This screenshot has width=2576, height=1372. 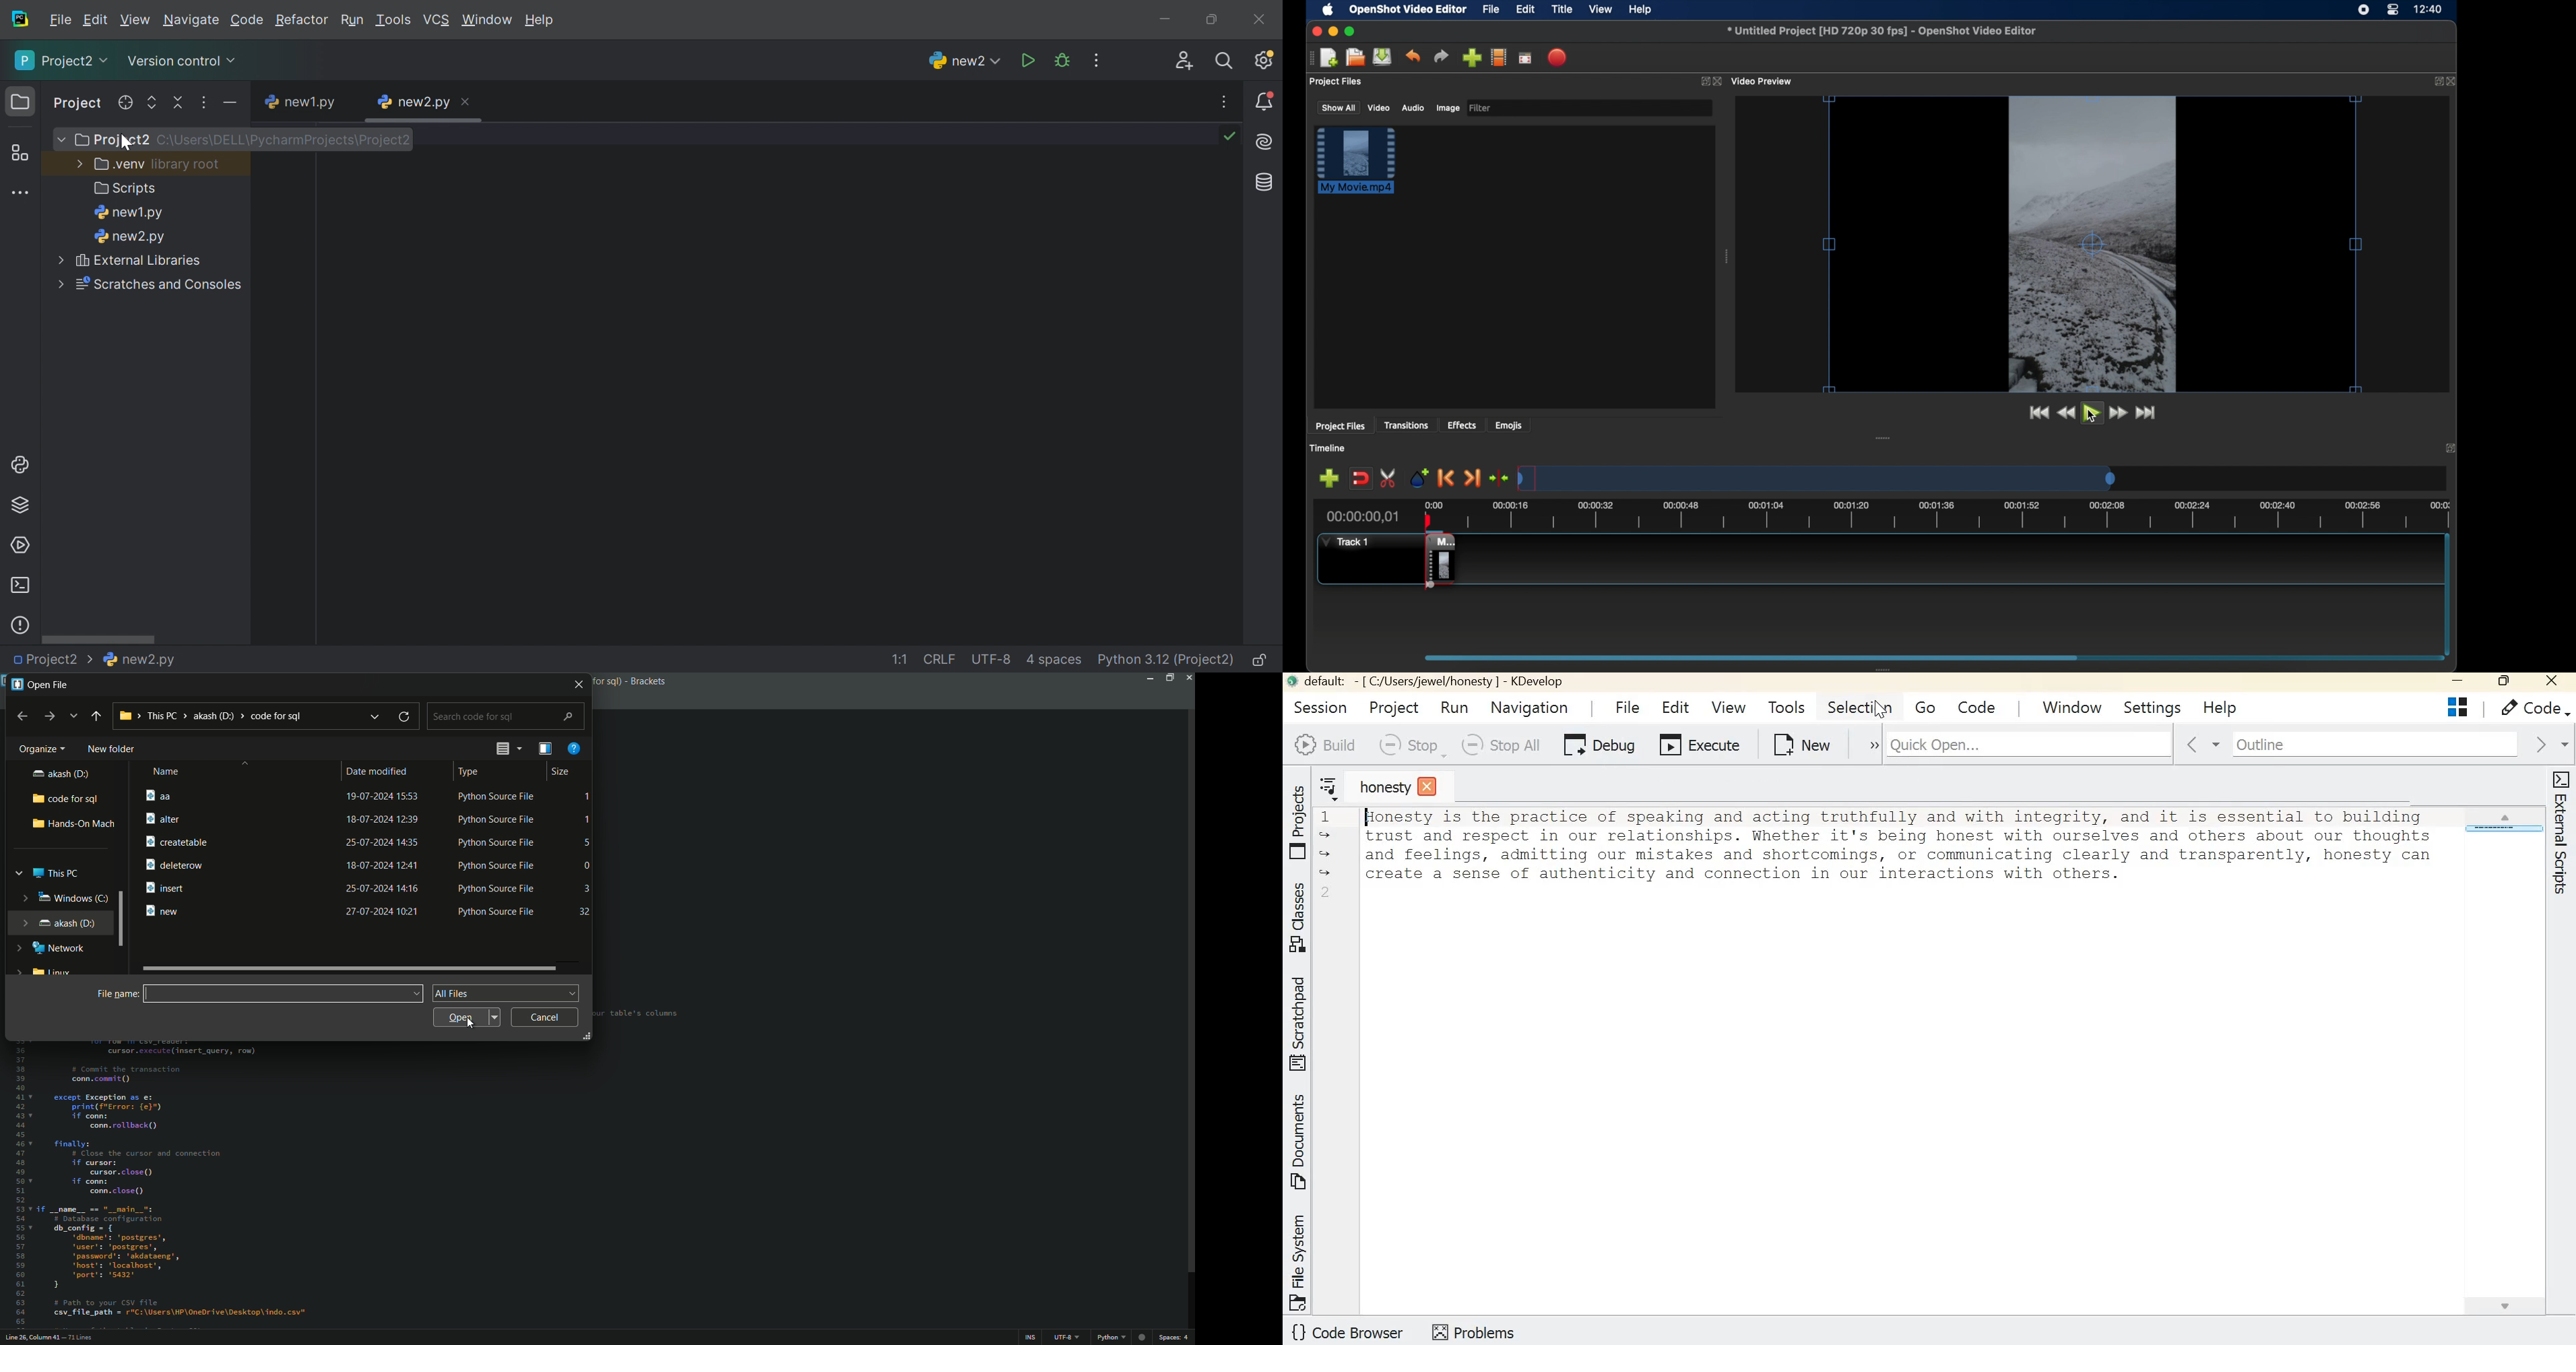 I want to click on Problems, so click(x=22, y=626).